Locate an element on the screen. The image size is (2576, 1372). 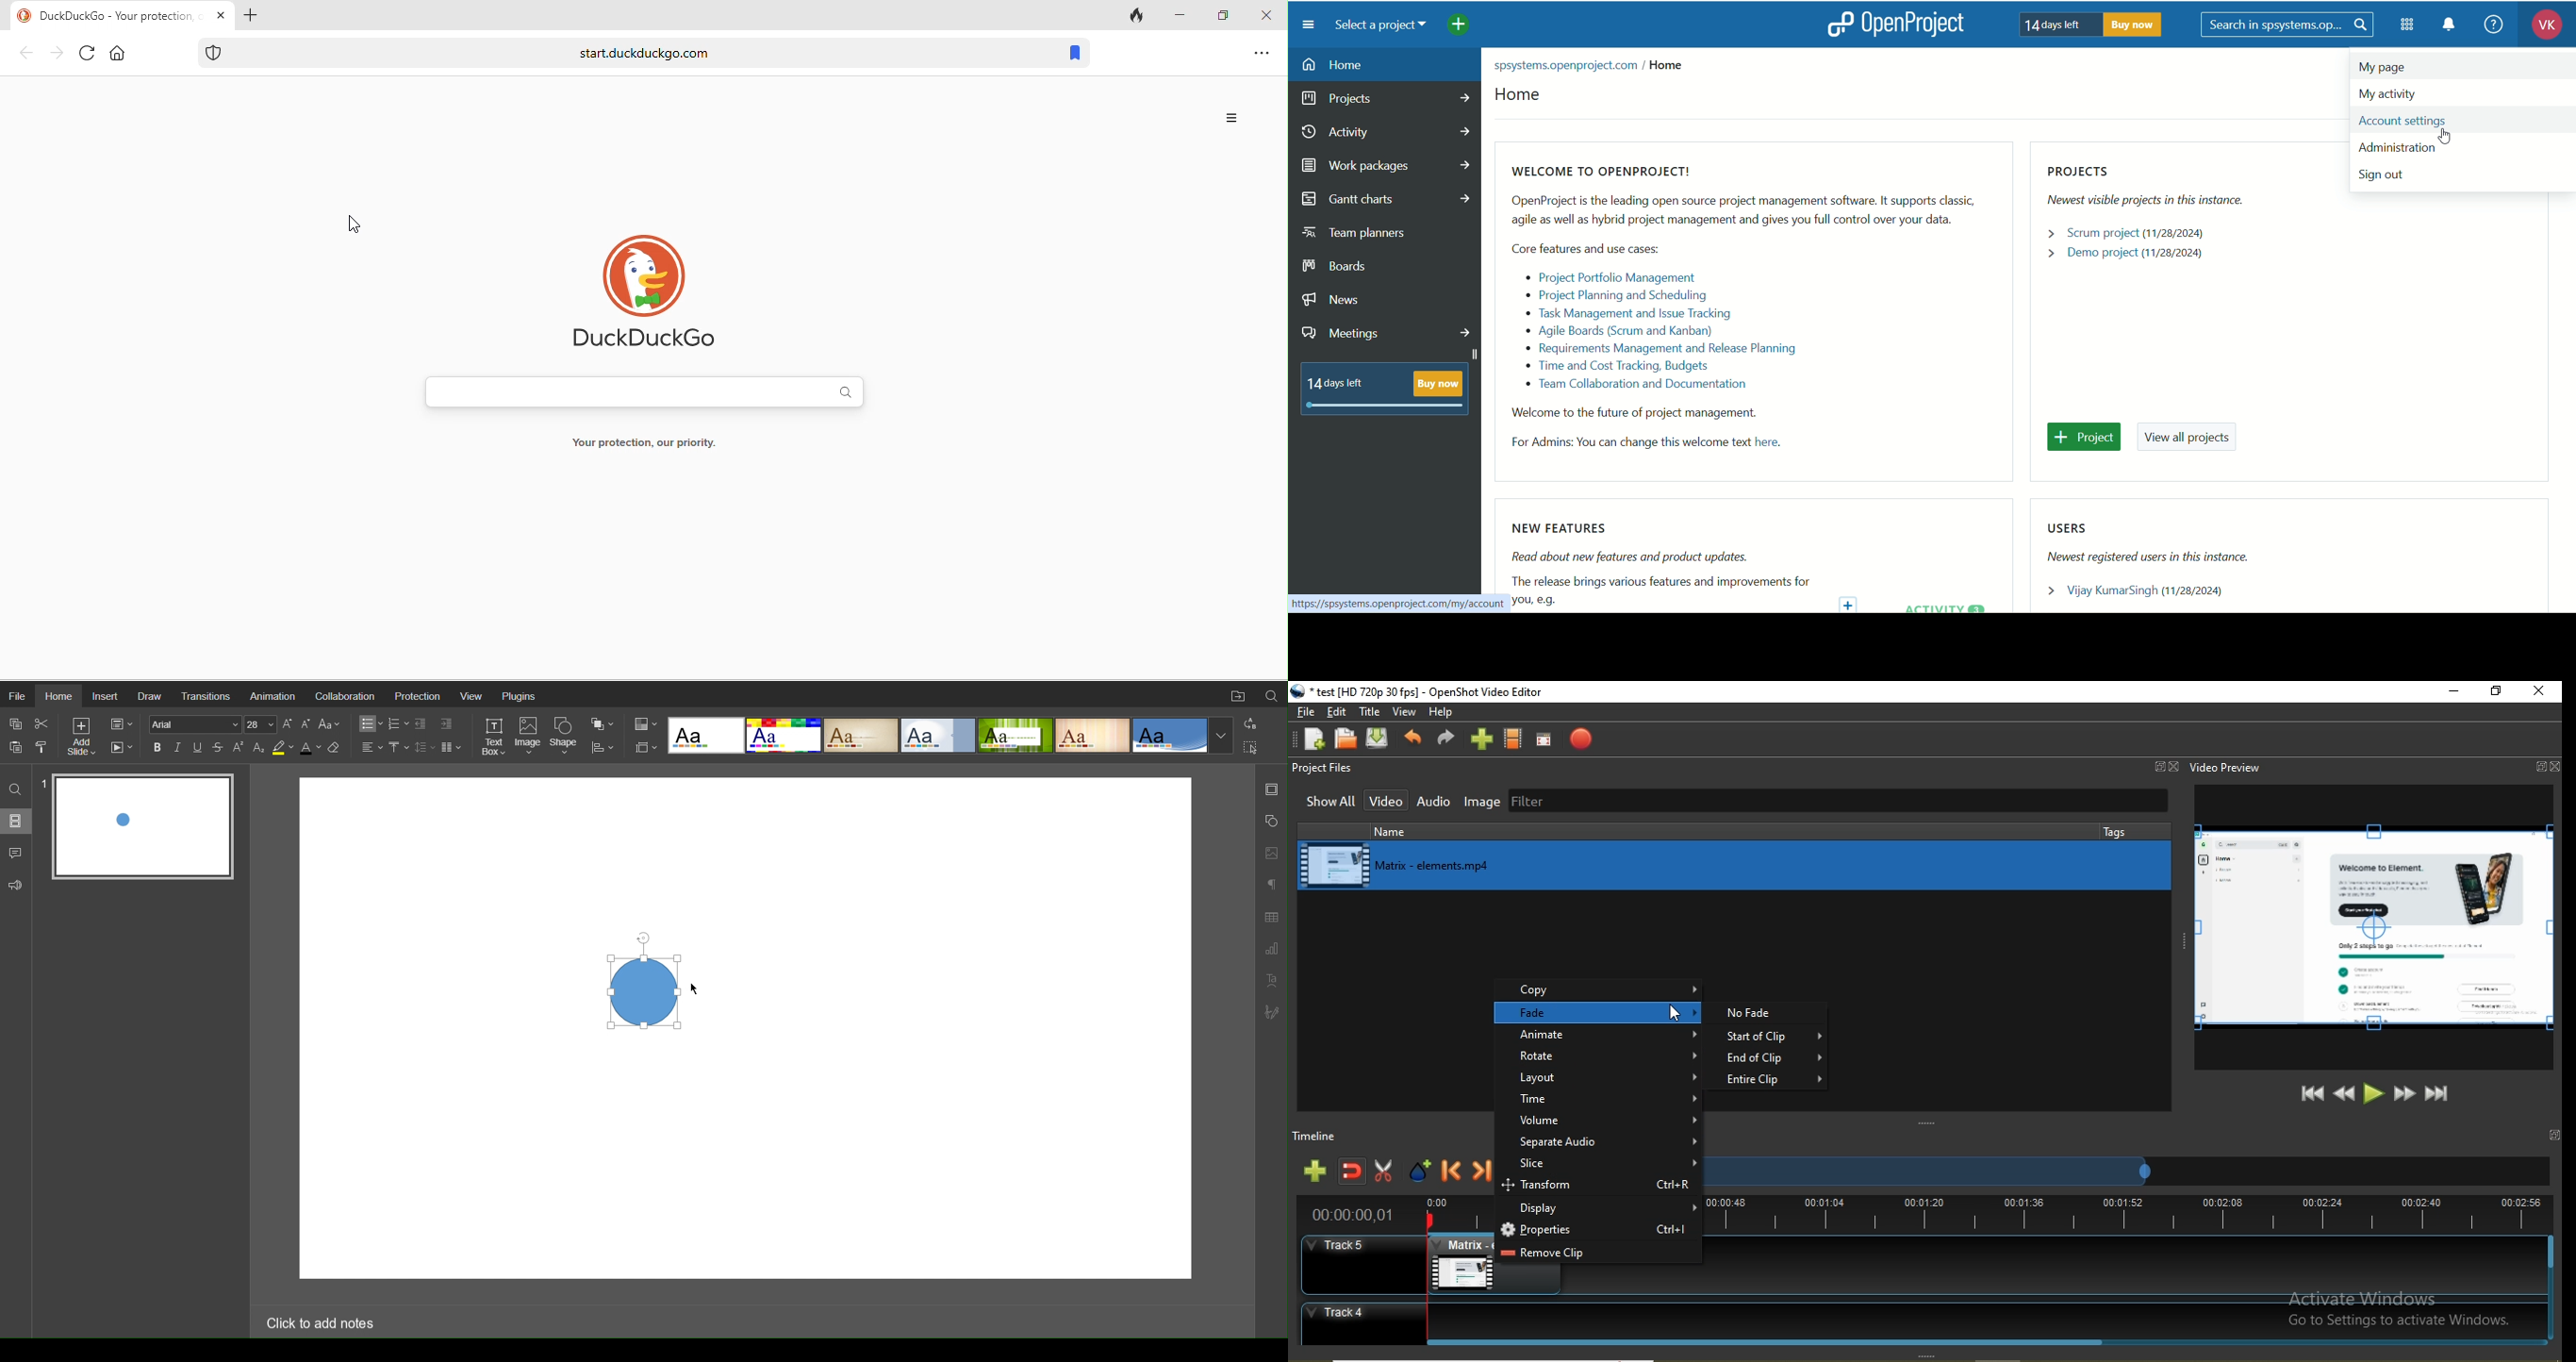
Arrangement is located at coordinates (602, 723).